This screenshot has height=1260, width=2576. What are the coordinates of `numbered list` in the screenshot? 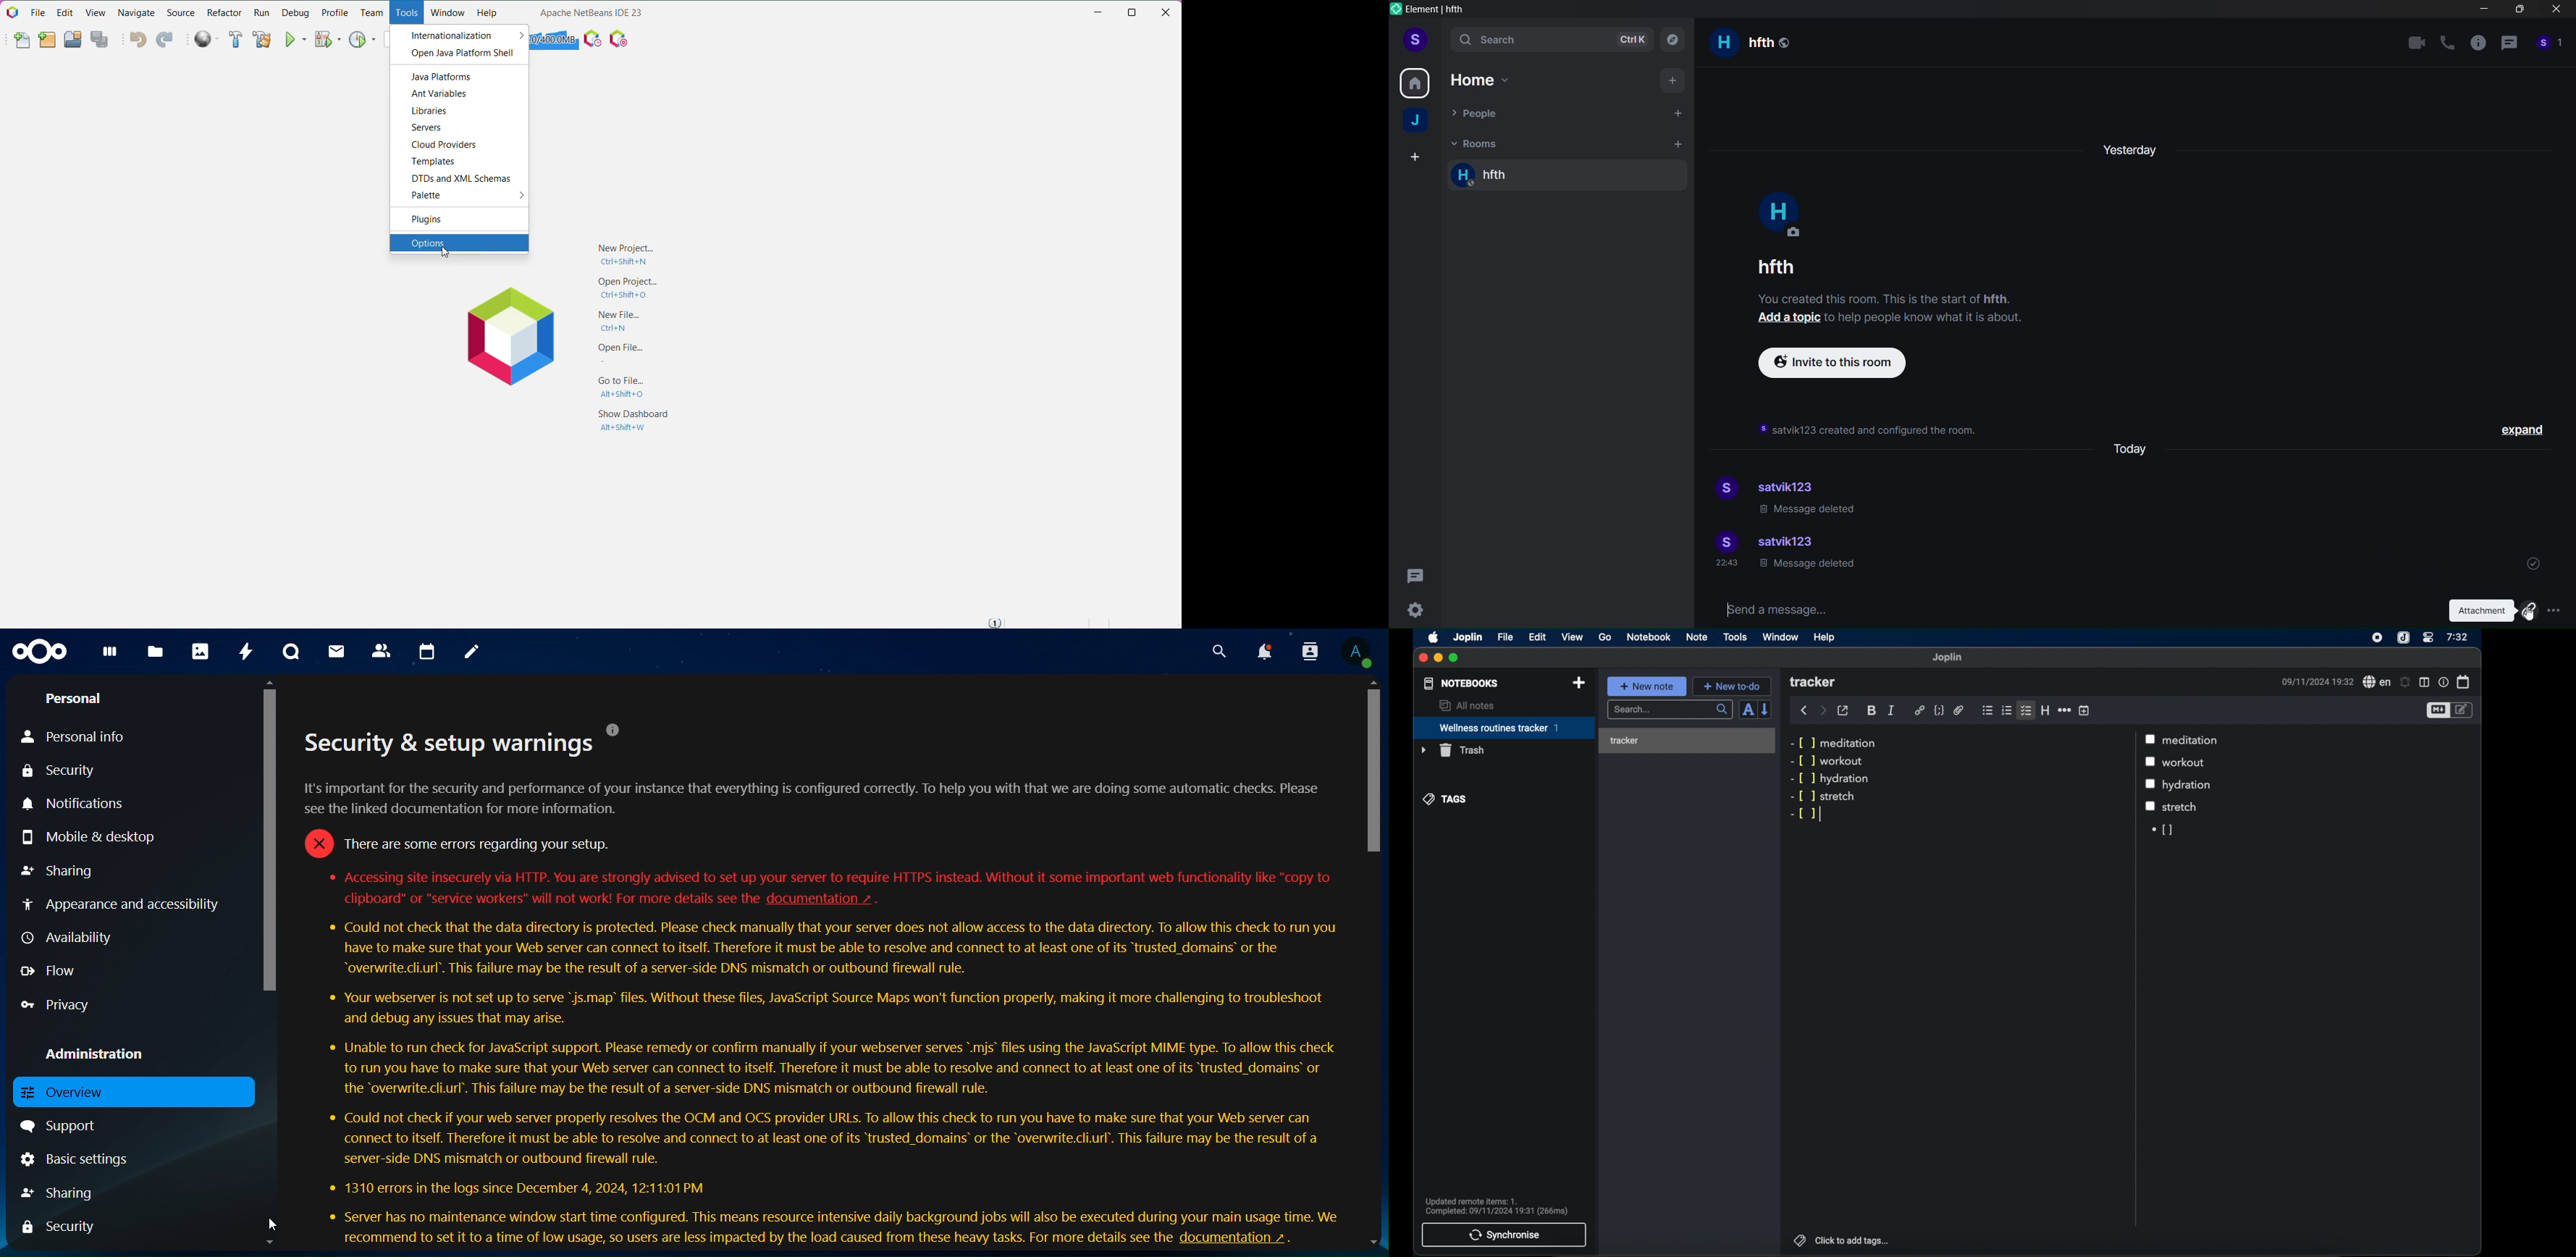 It's located at (2007, 711).